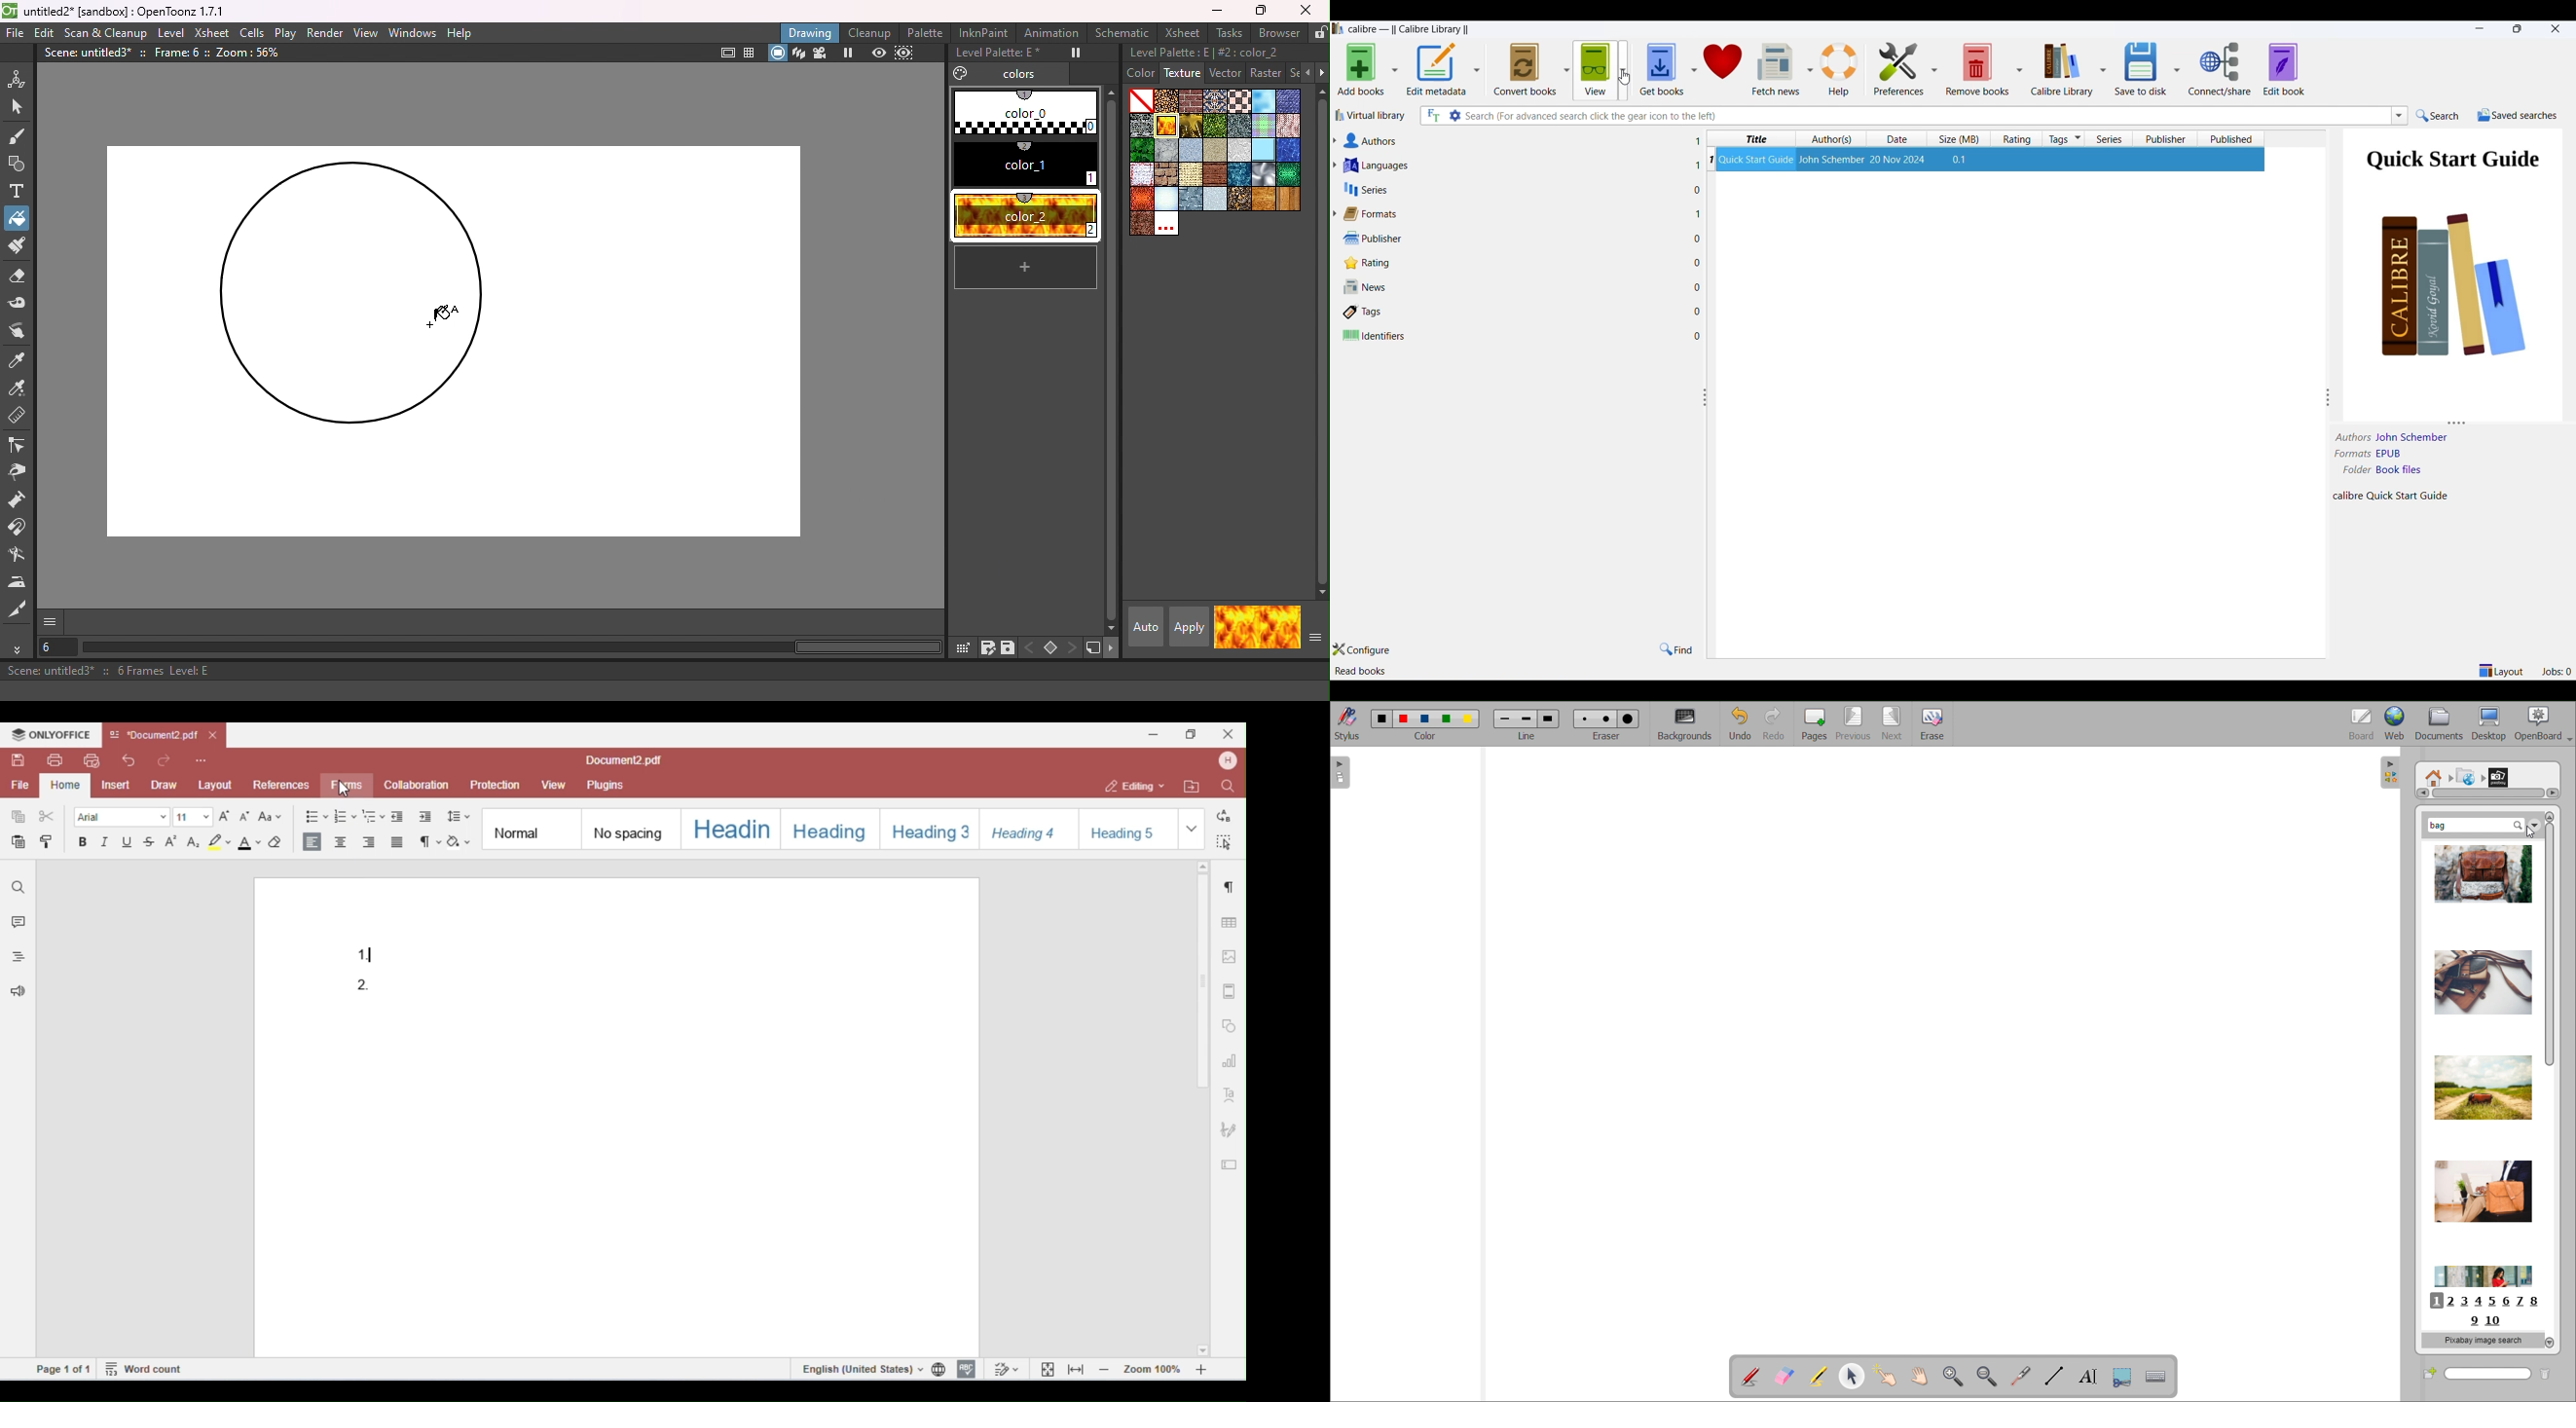  I want to click on Brush tool, so click(18, 136).